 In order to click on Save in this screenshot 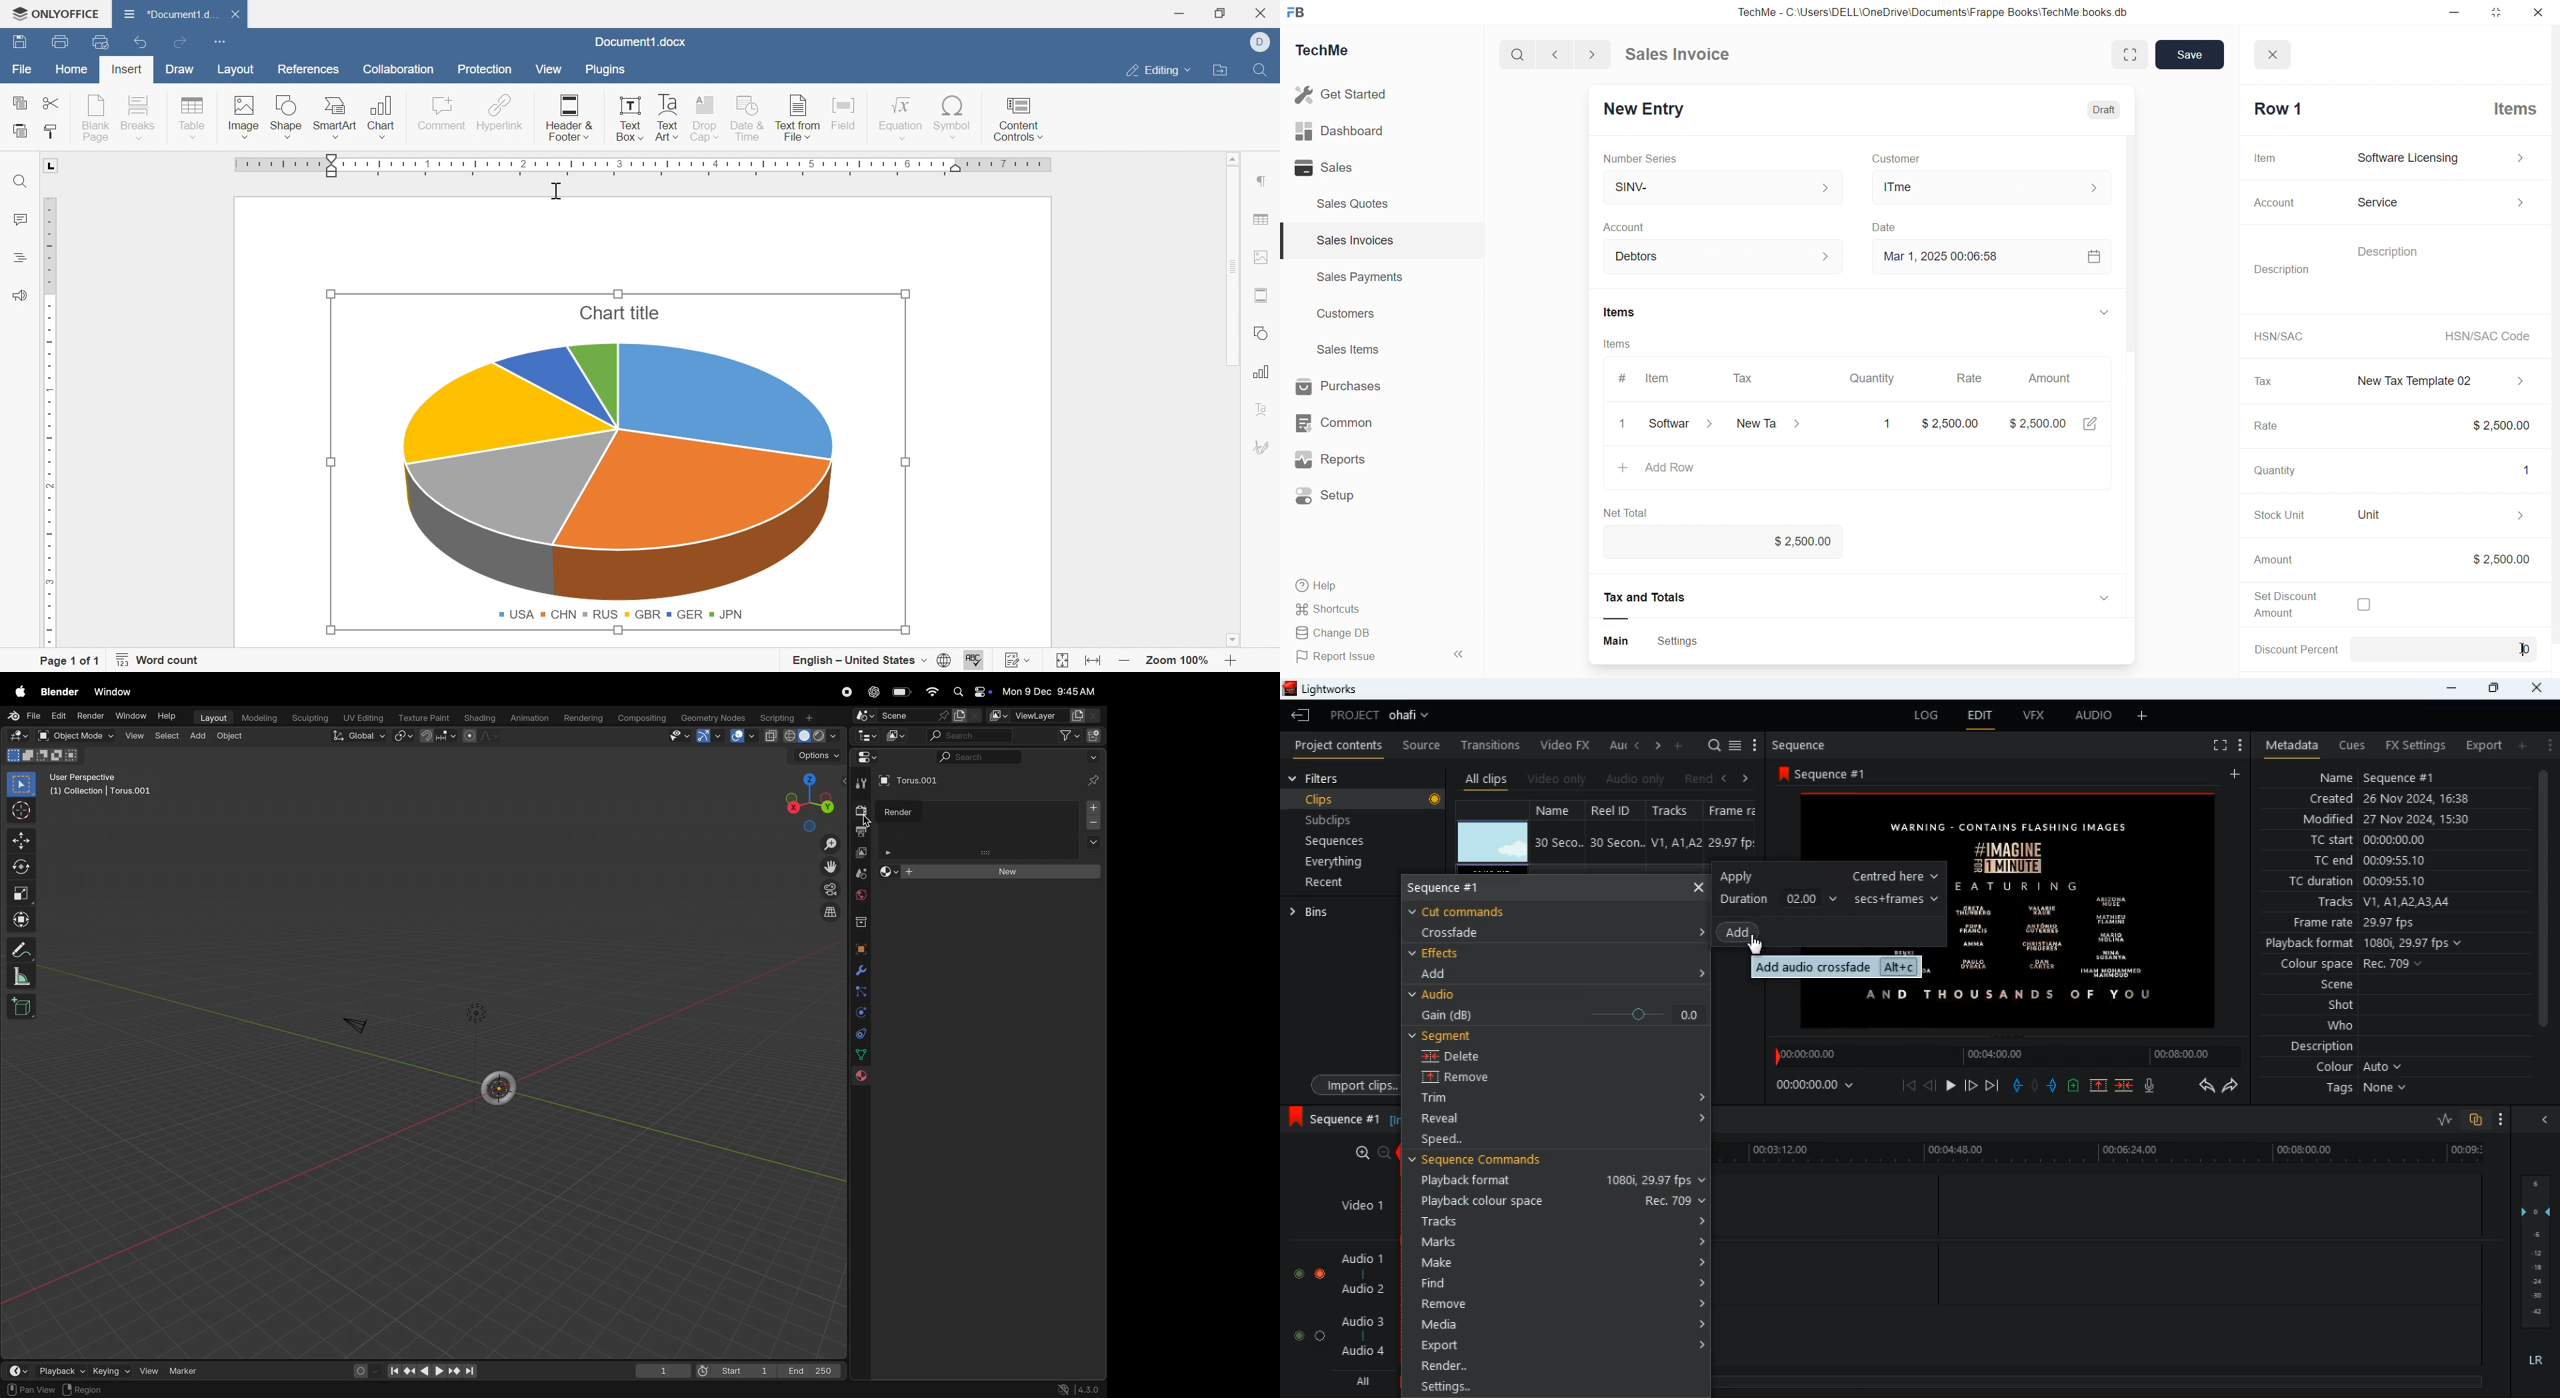, I will do `click(19, 43)`.